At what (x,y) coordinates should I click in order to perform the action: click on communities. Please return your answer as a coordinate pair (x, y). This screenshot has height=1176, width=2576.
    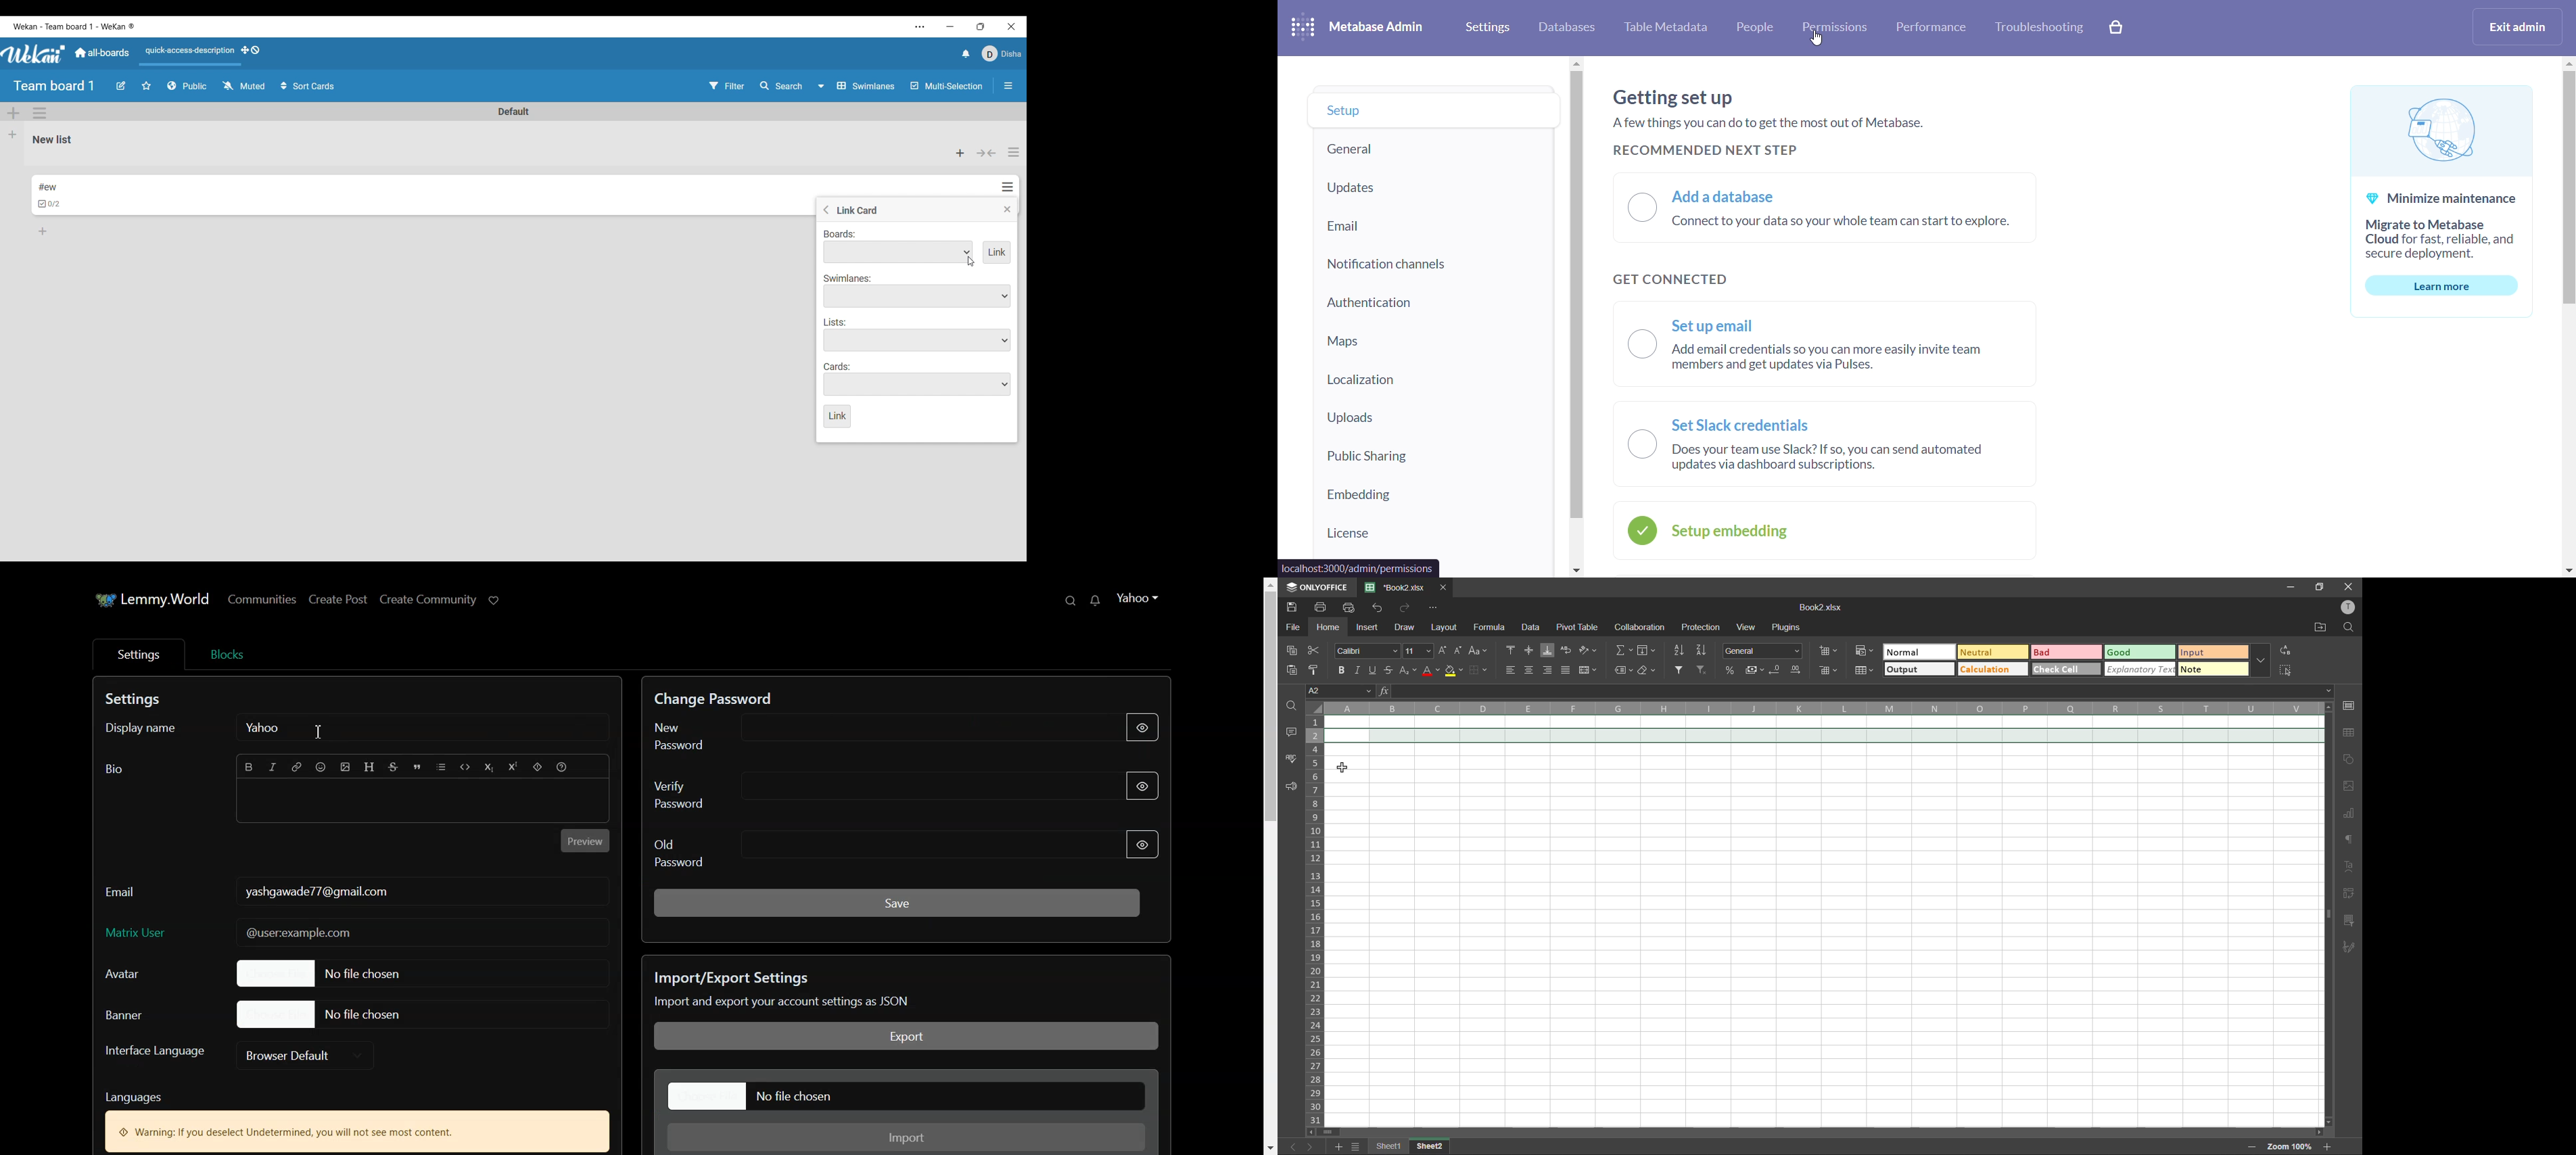
    Looking at the image, I should click on (265, 599).